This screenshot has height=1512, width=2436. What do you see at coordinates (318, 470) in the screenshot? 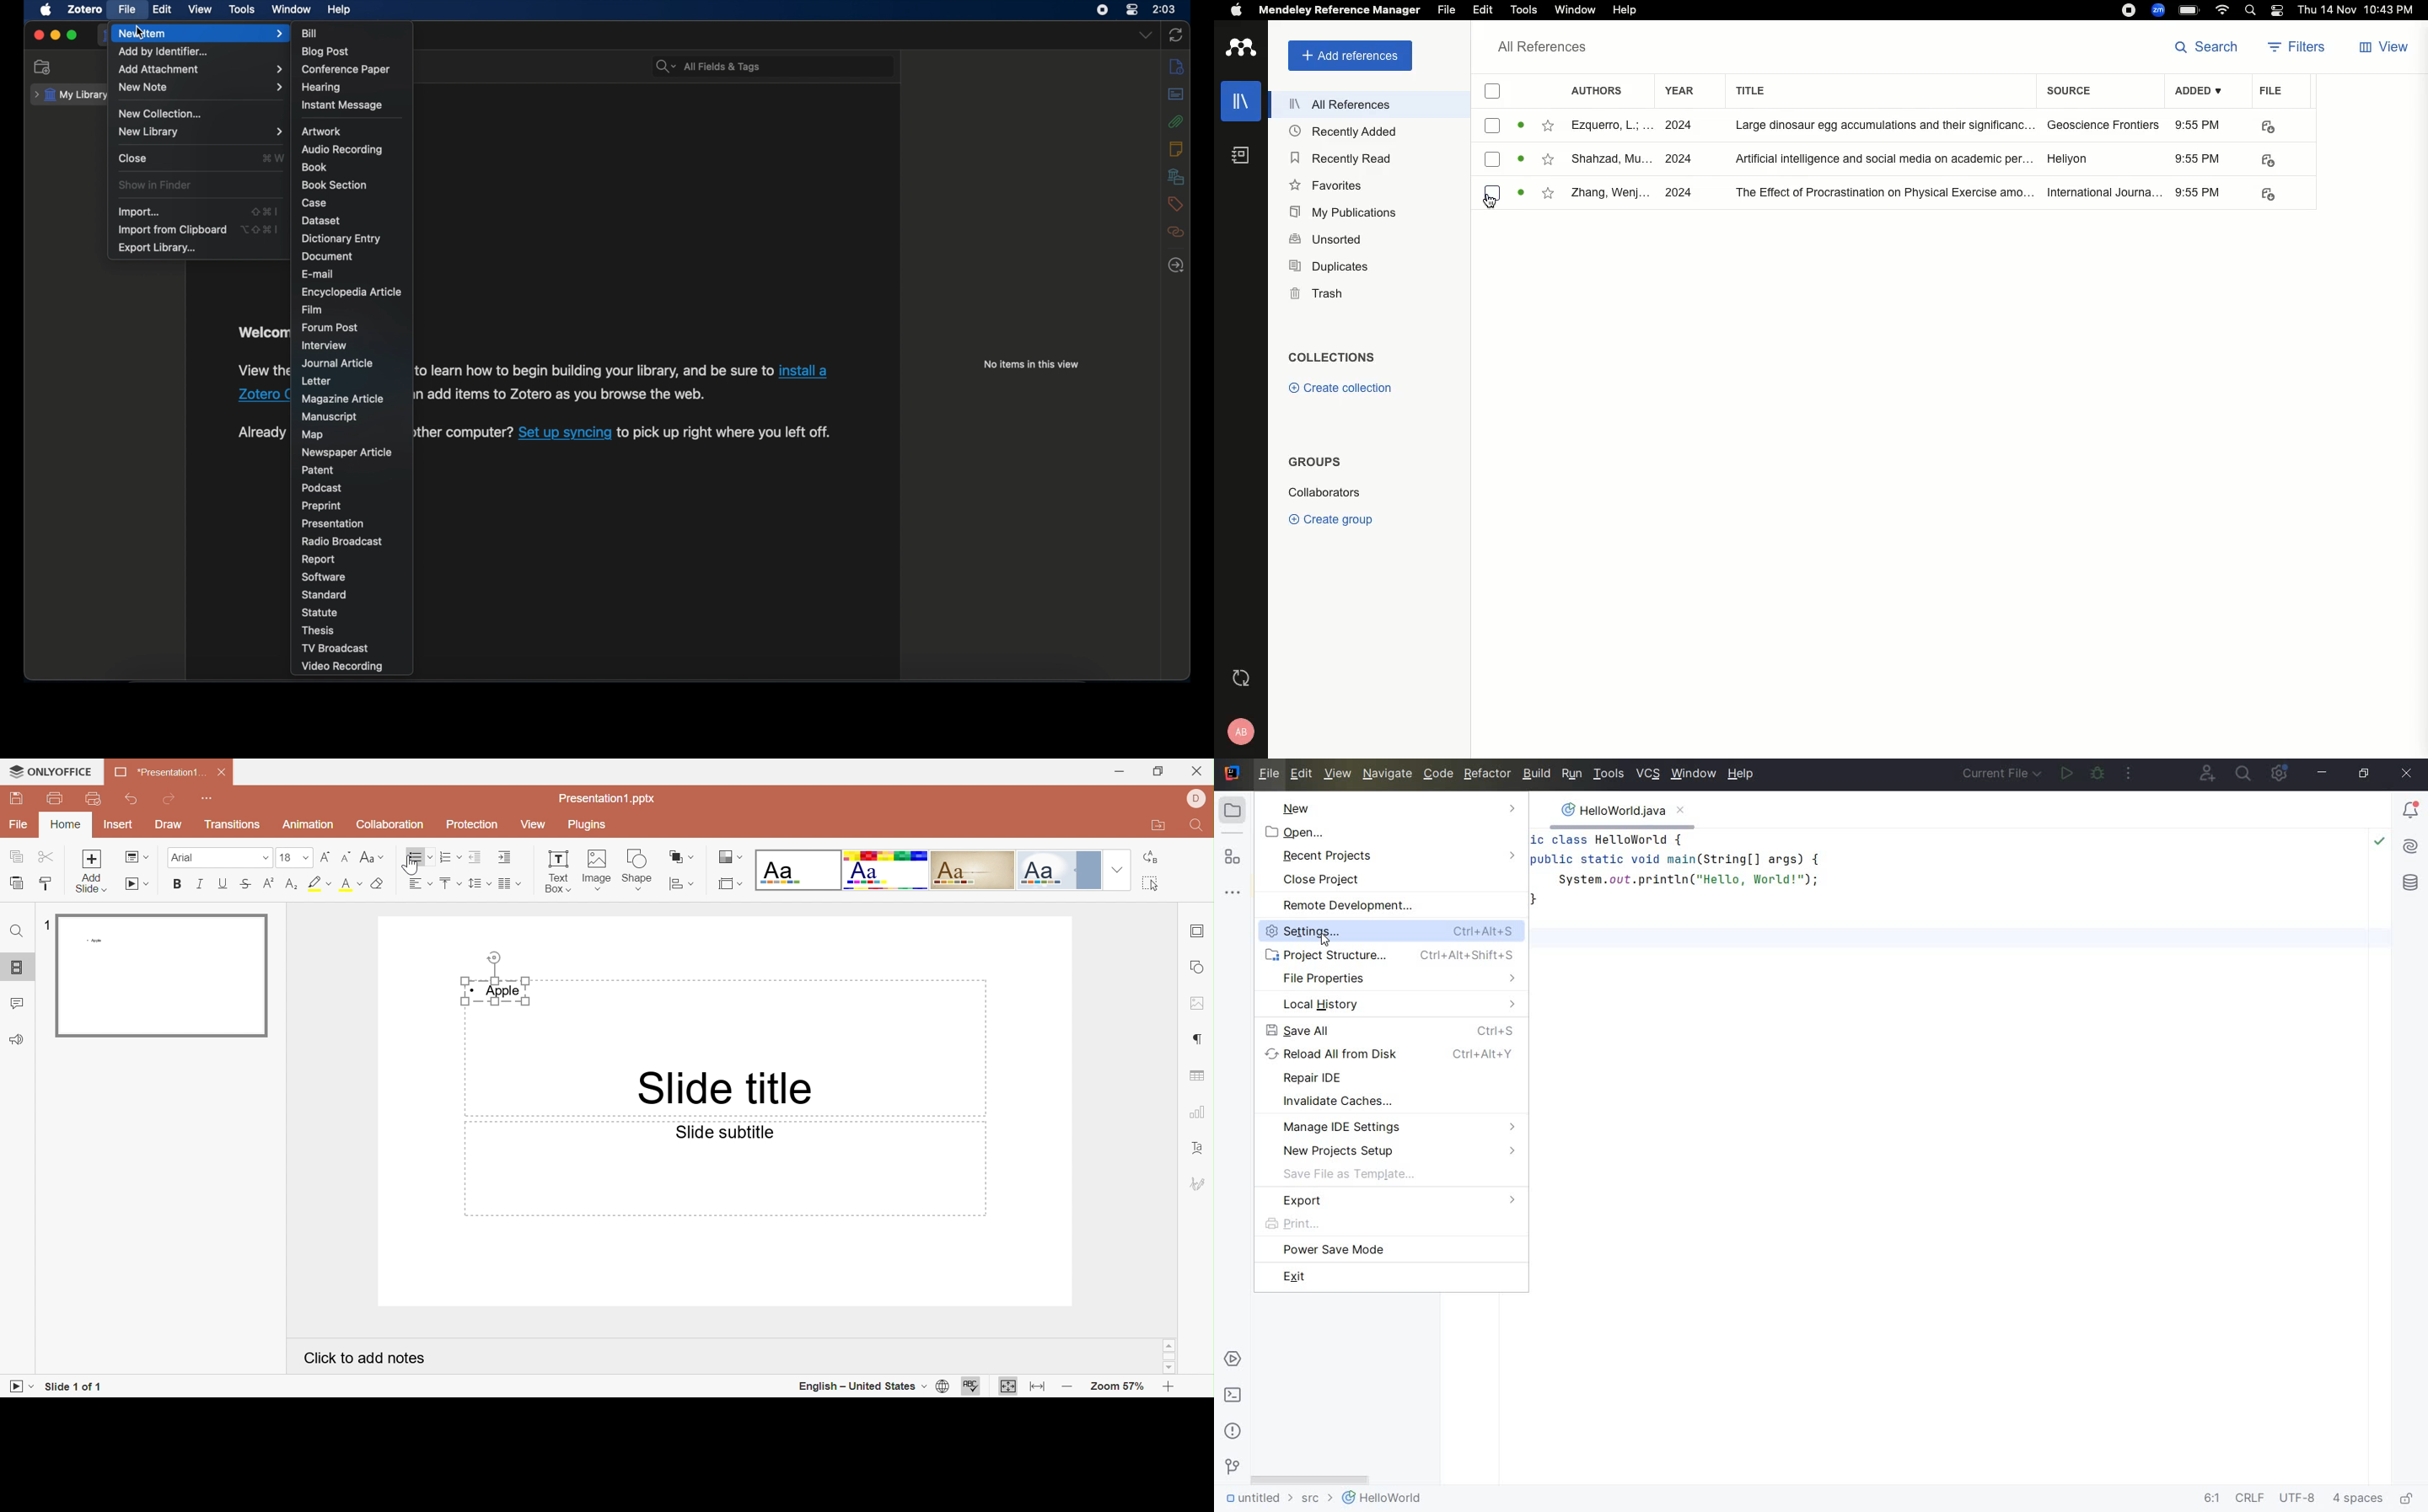
I see `patent` at bounding box center [318, 470].